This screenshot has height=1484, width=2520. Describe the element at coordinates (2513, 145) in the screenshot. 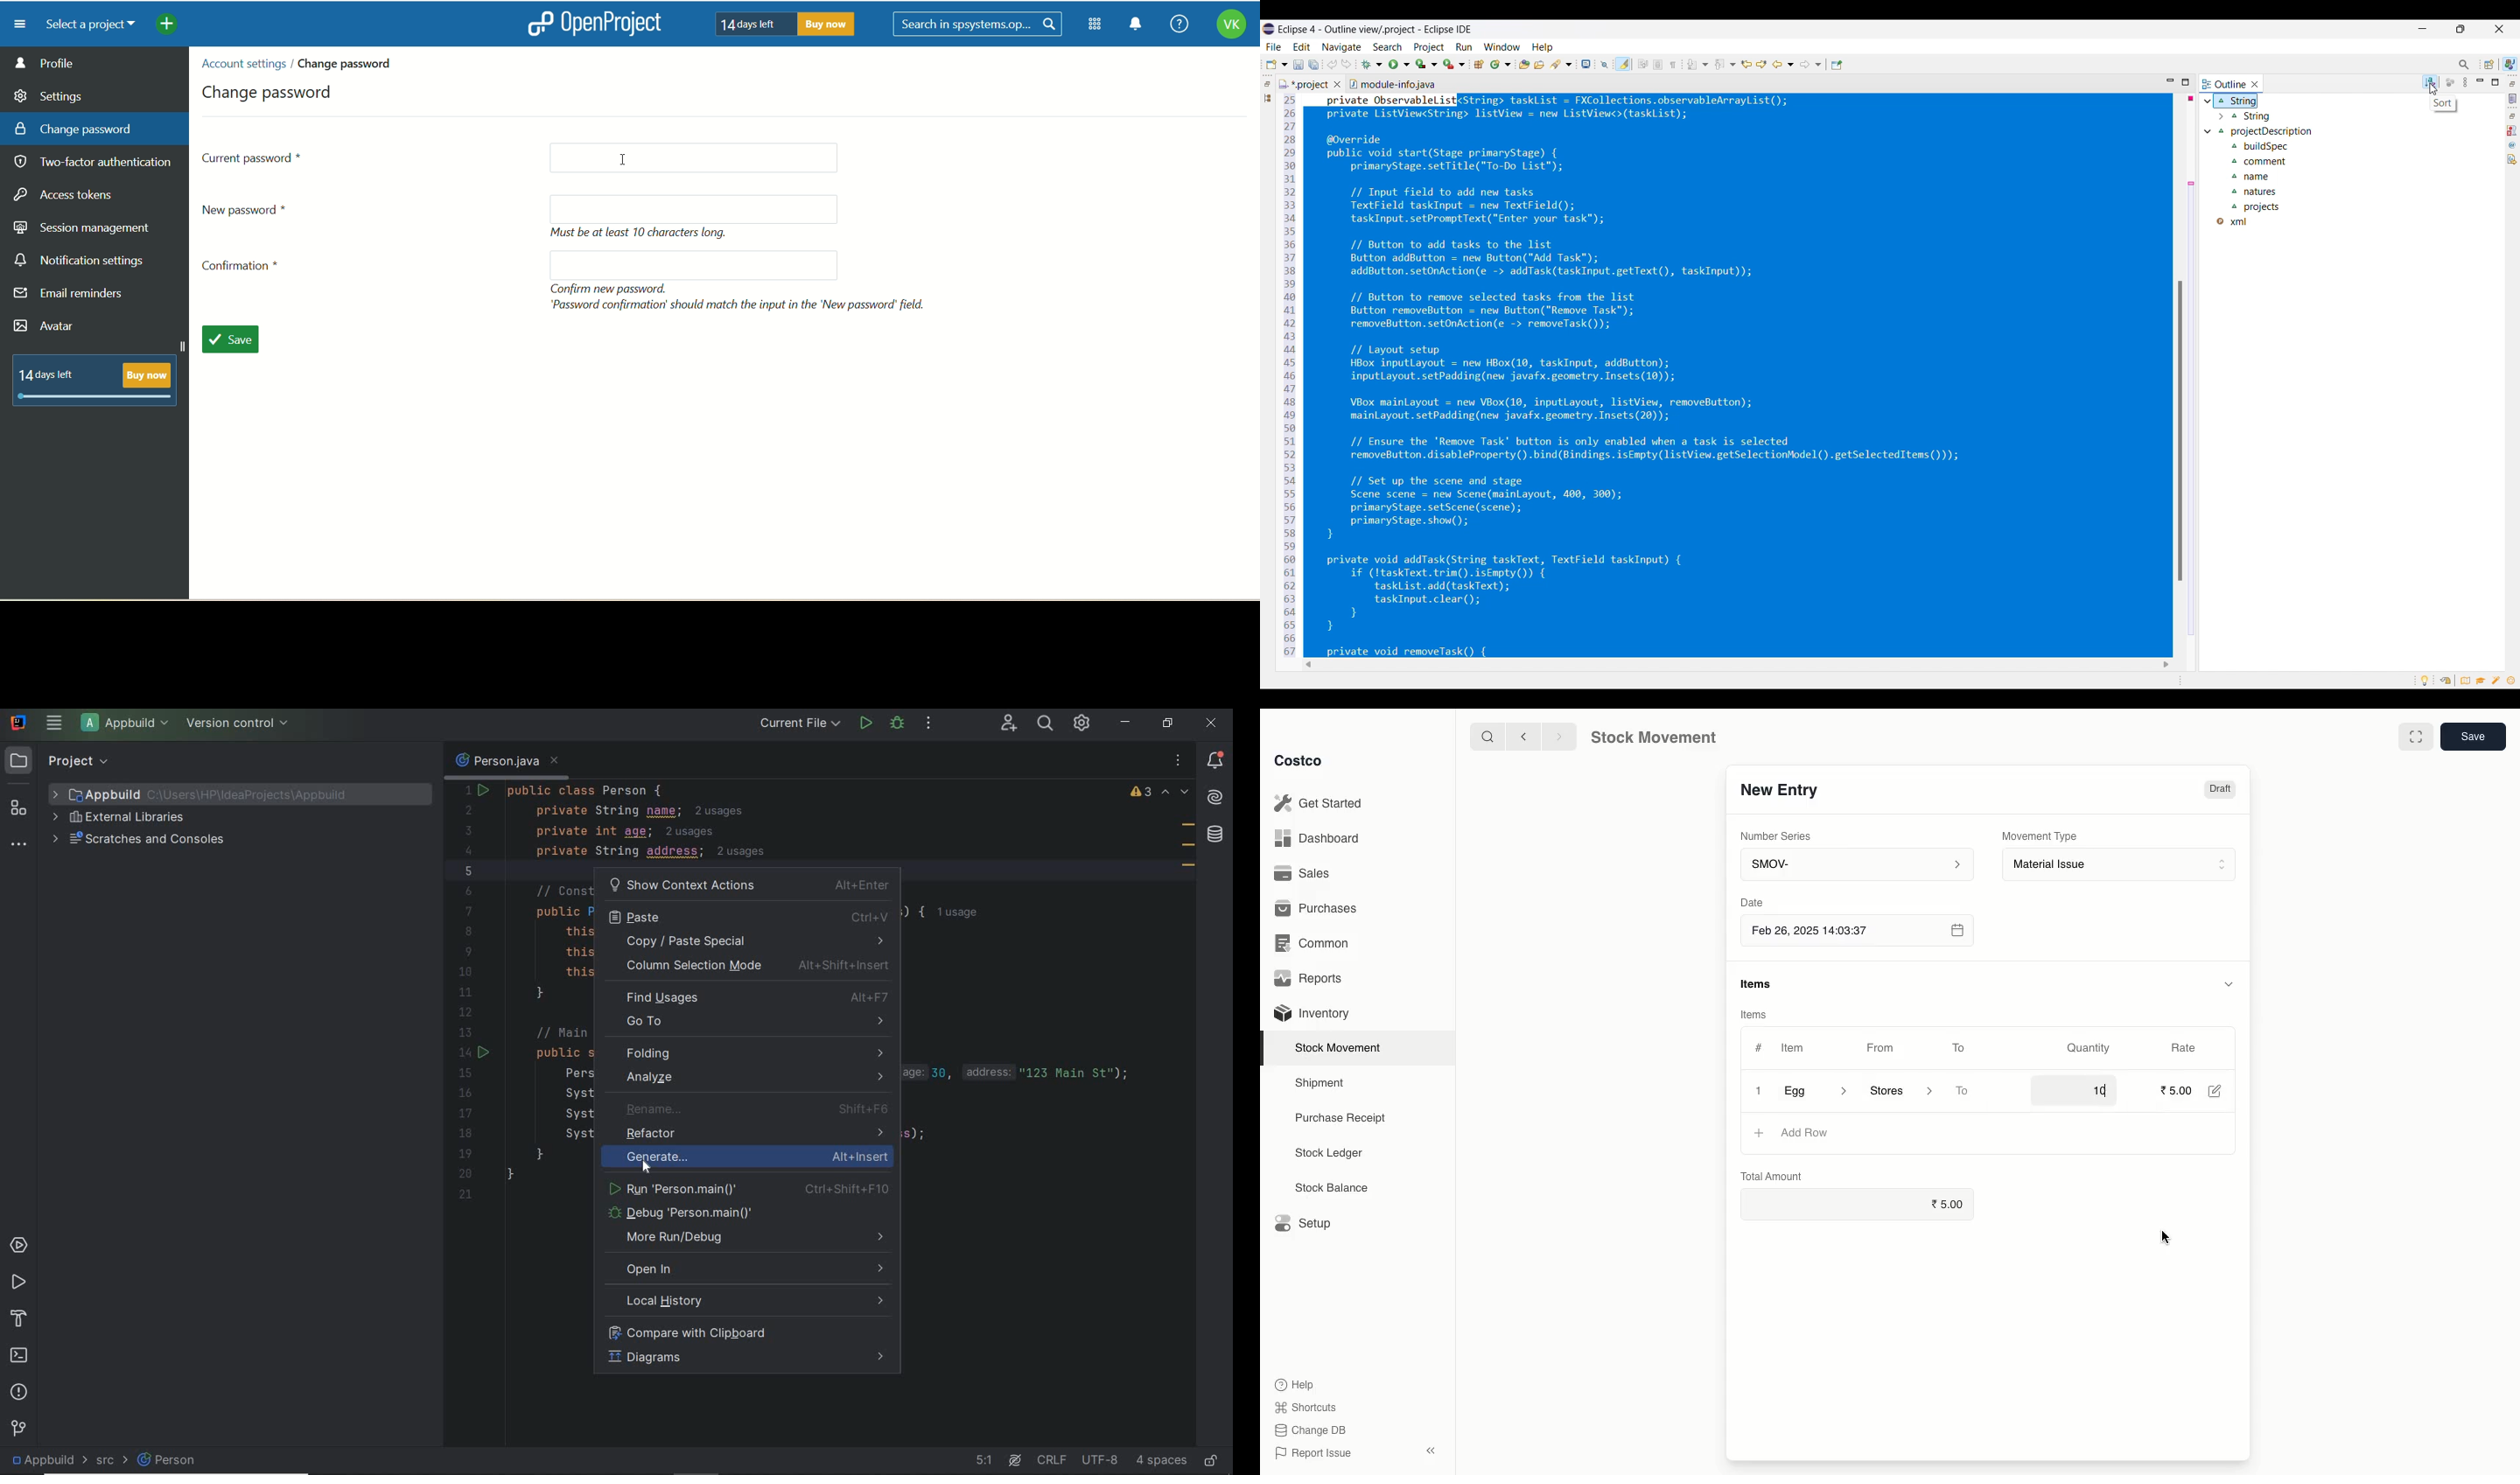

I see `Javadoc` at that location.